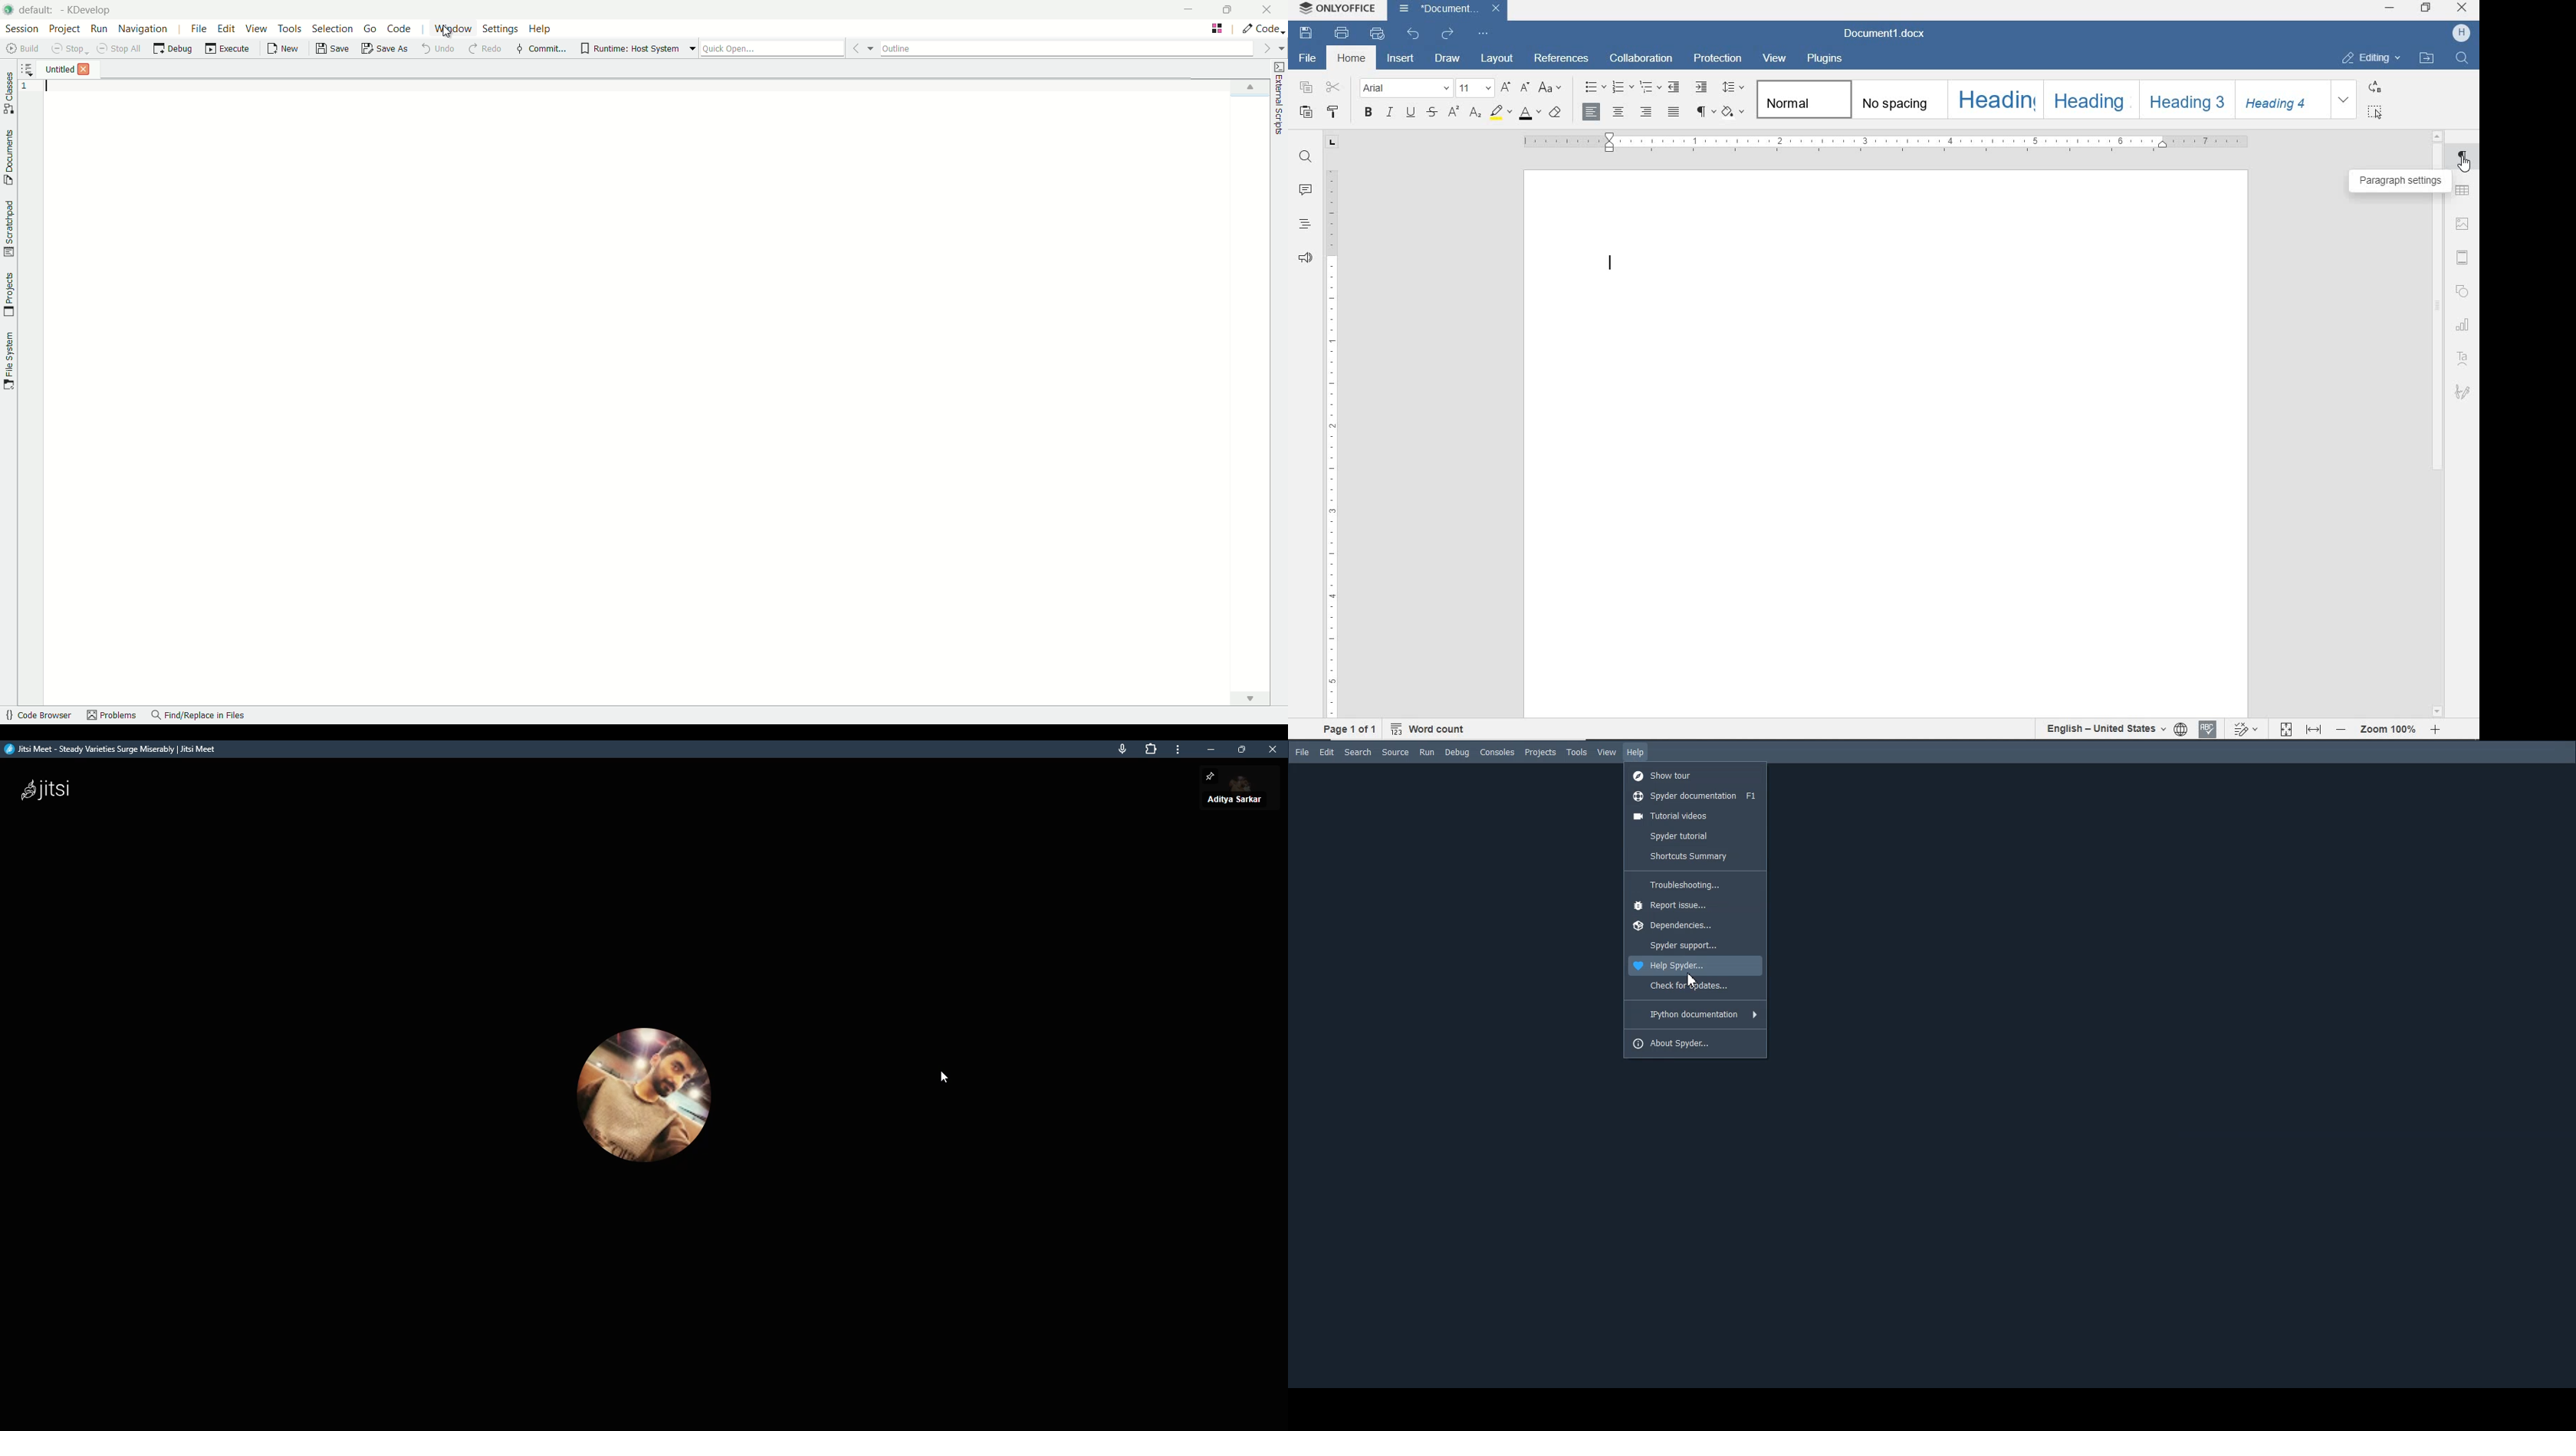 The image size is (2576, 1456). What do you see at coordinates (1694, 797) in the screenshot?
I see `Spyder documentation` at bounding box center [1694, 797].